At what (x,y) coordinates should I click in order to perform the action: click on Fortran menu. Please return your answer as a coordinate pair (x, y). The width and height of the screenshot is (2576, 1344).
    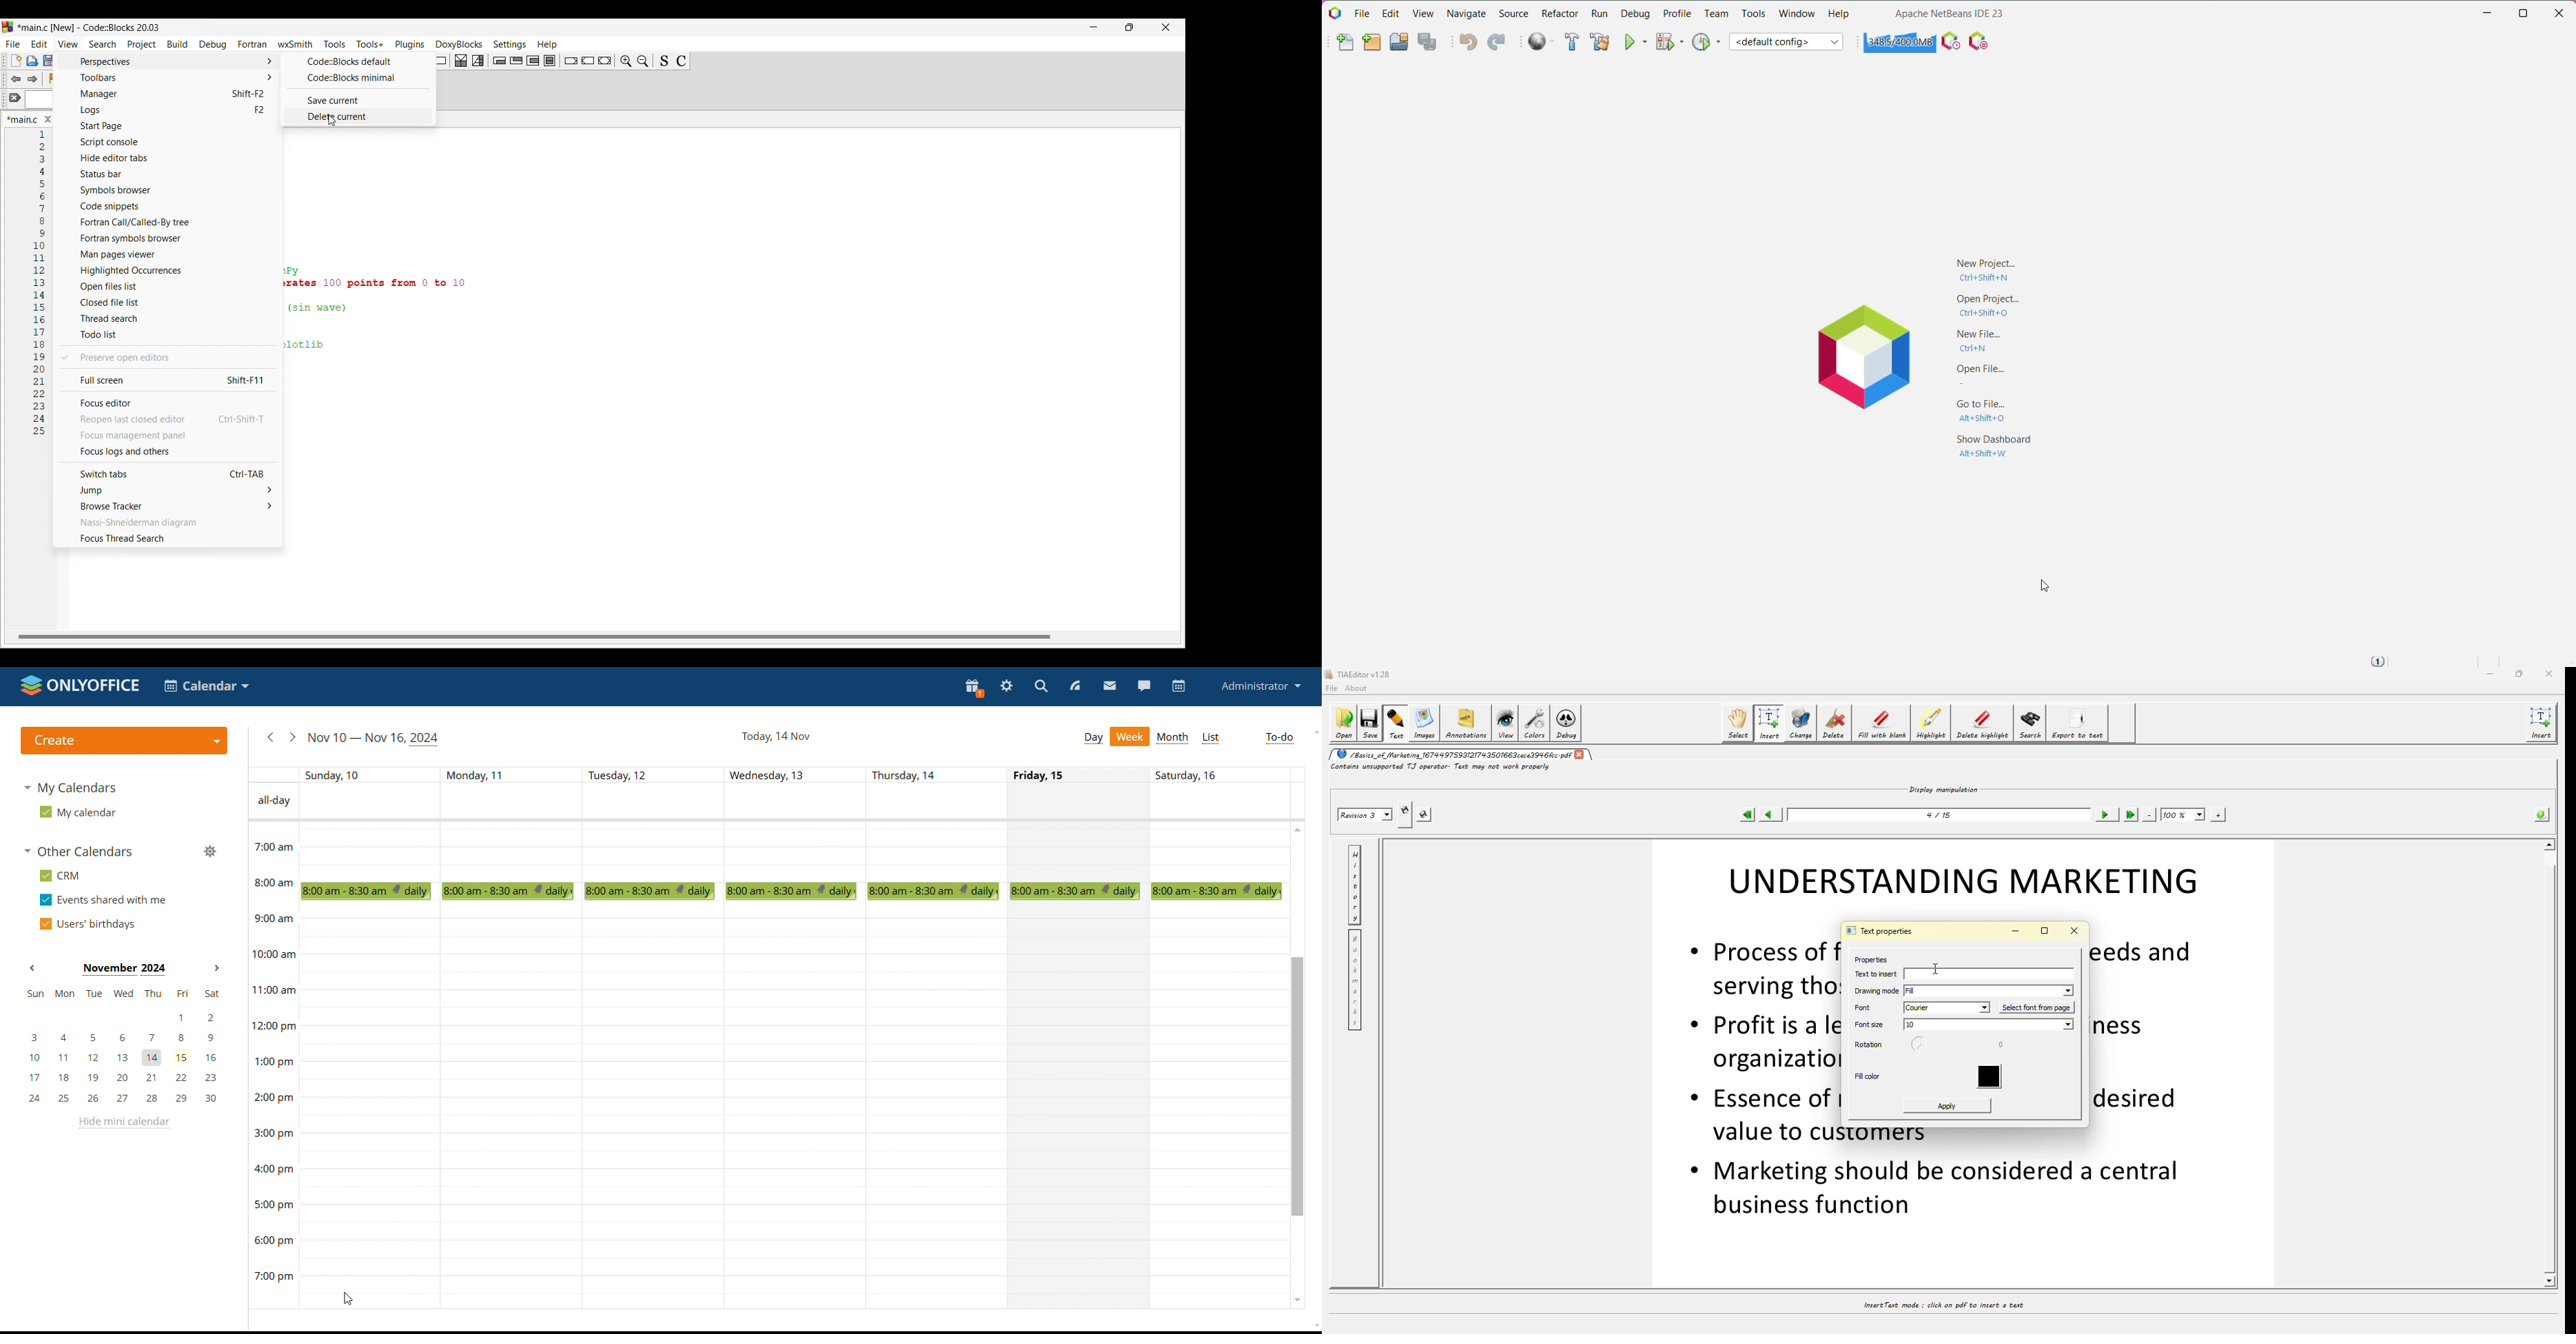
    Looking at the image, I should click on (253, 44).